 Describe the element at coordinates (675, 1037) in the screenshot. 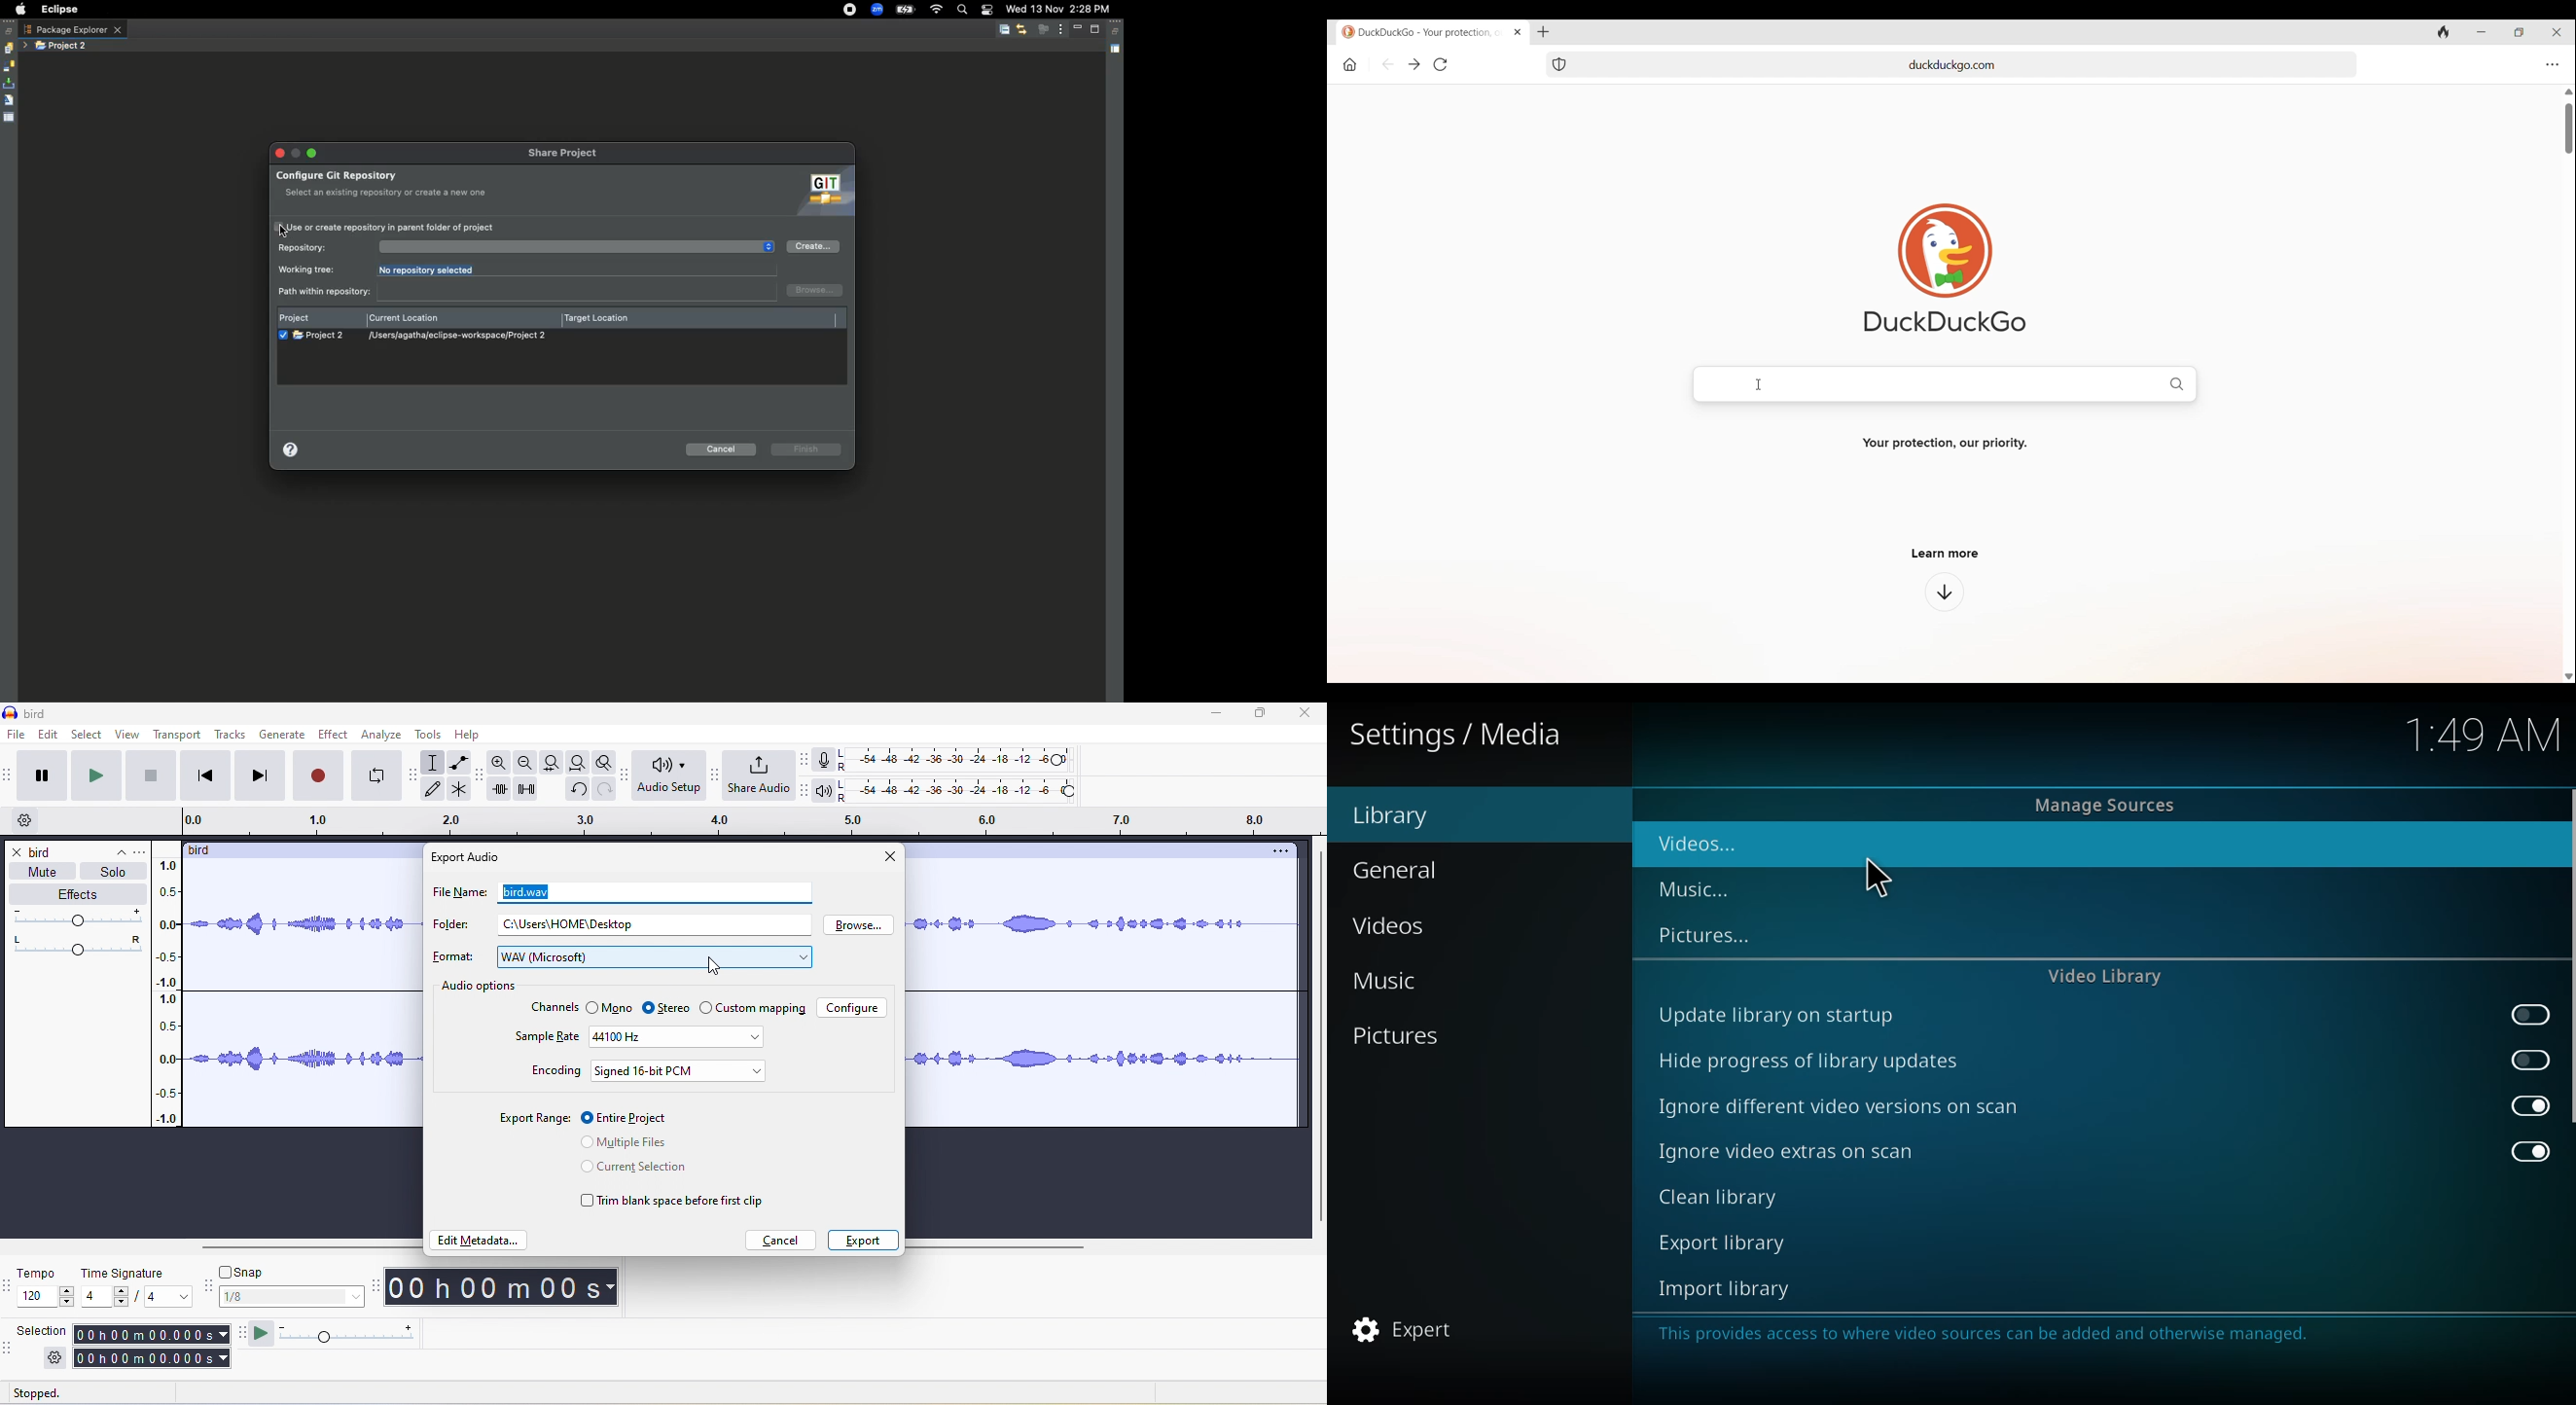

I see `44100hz` at that location.